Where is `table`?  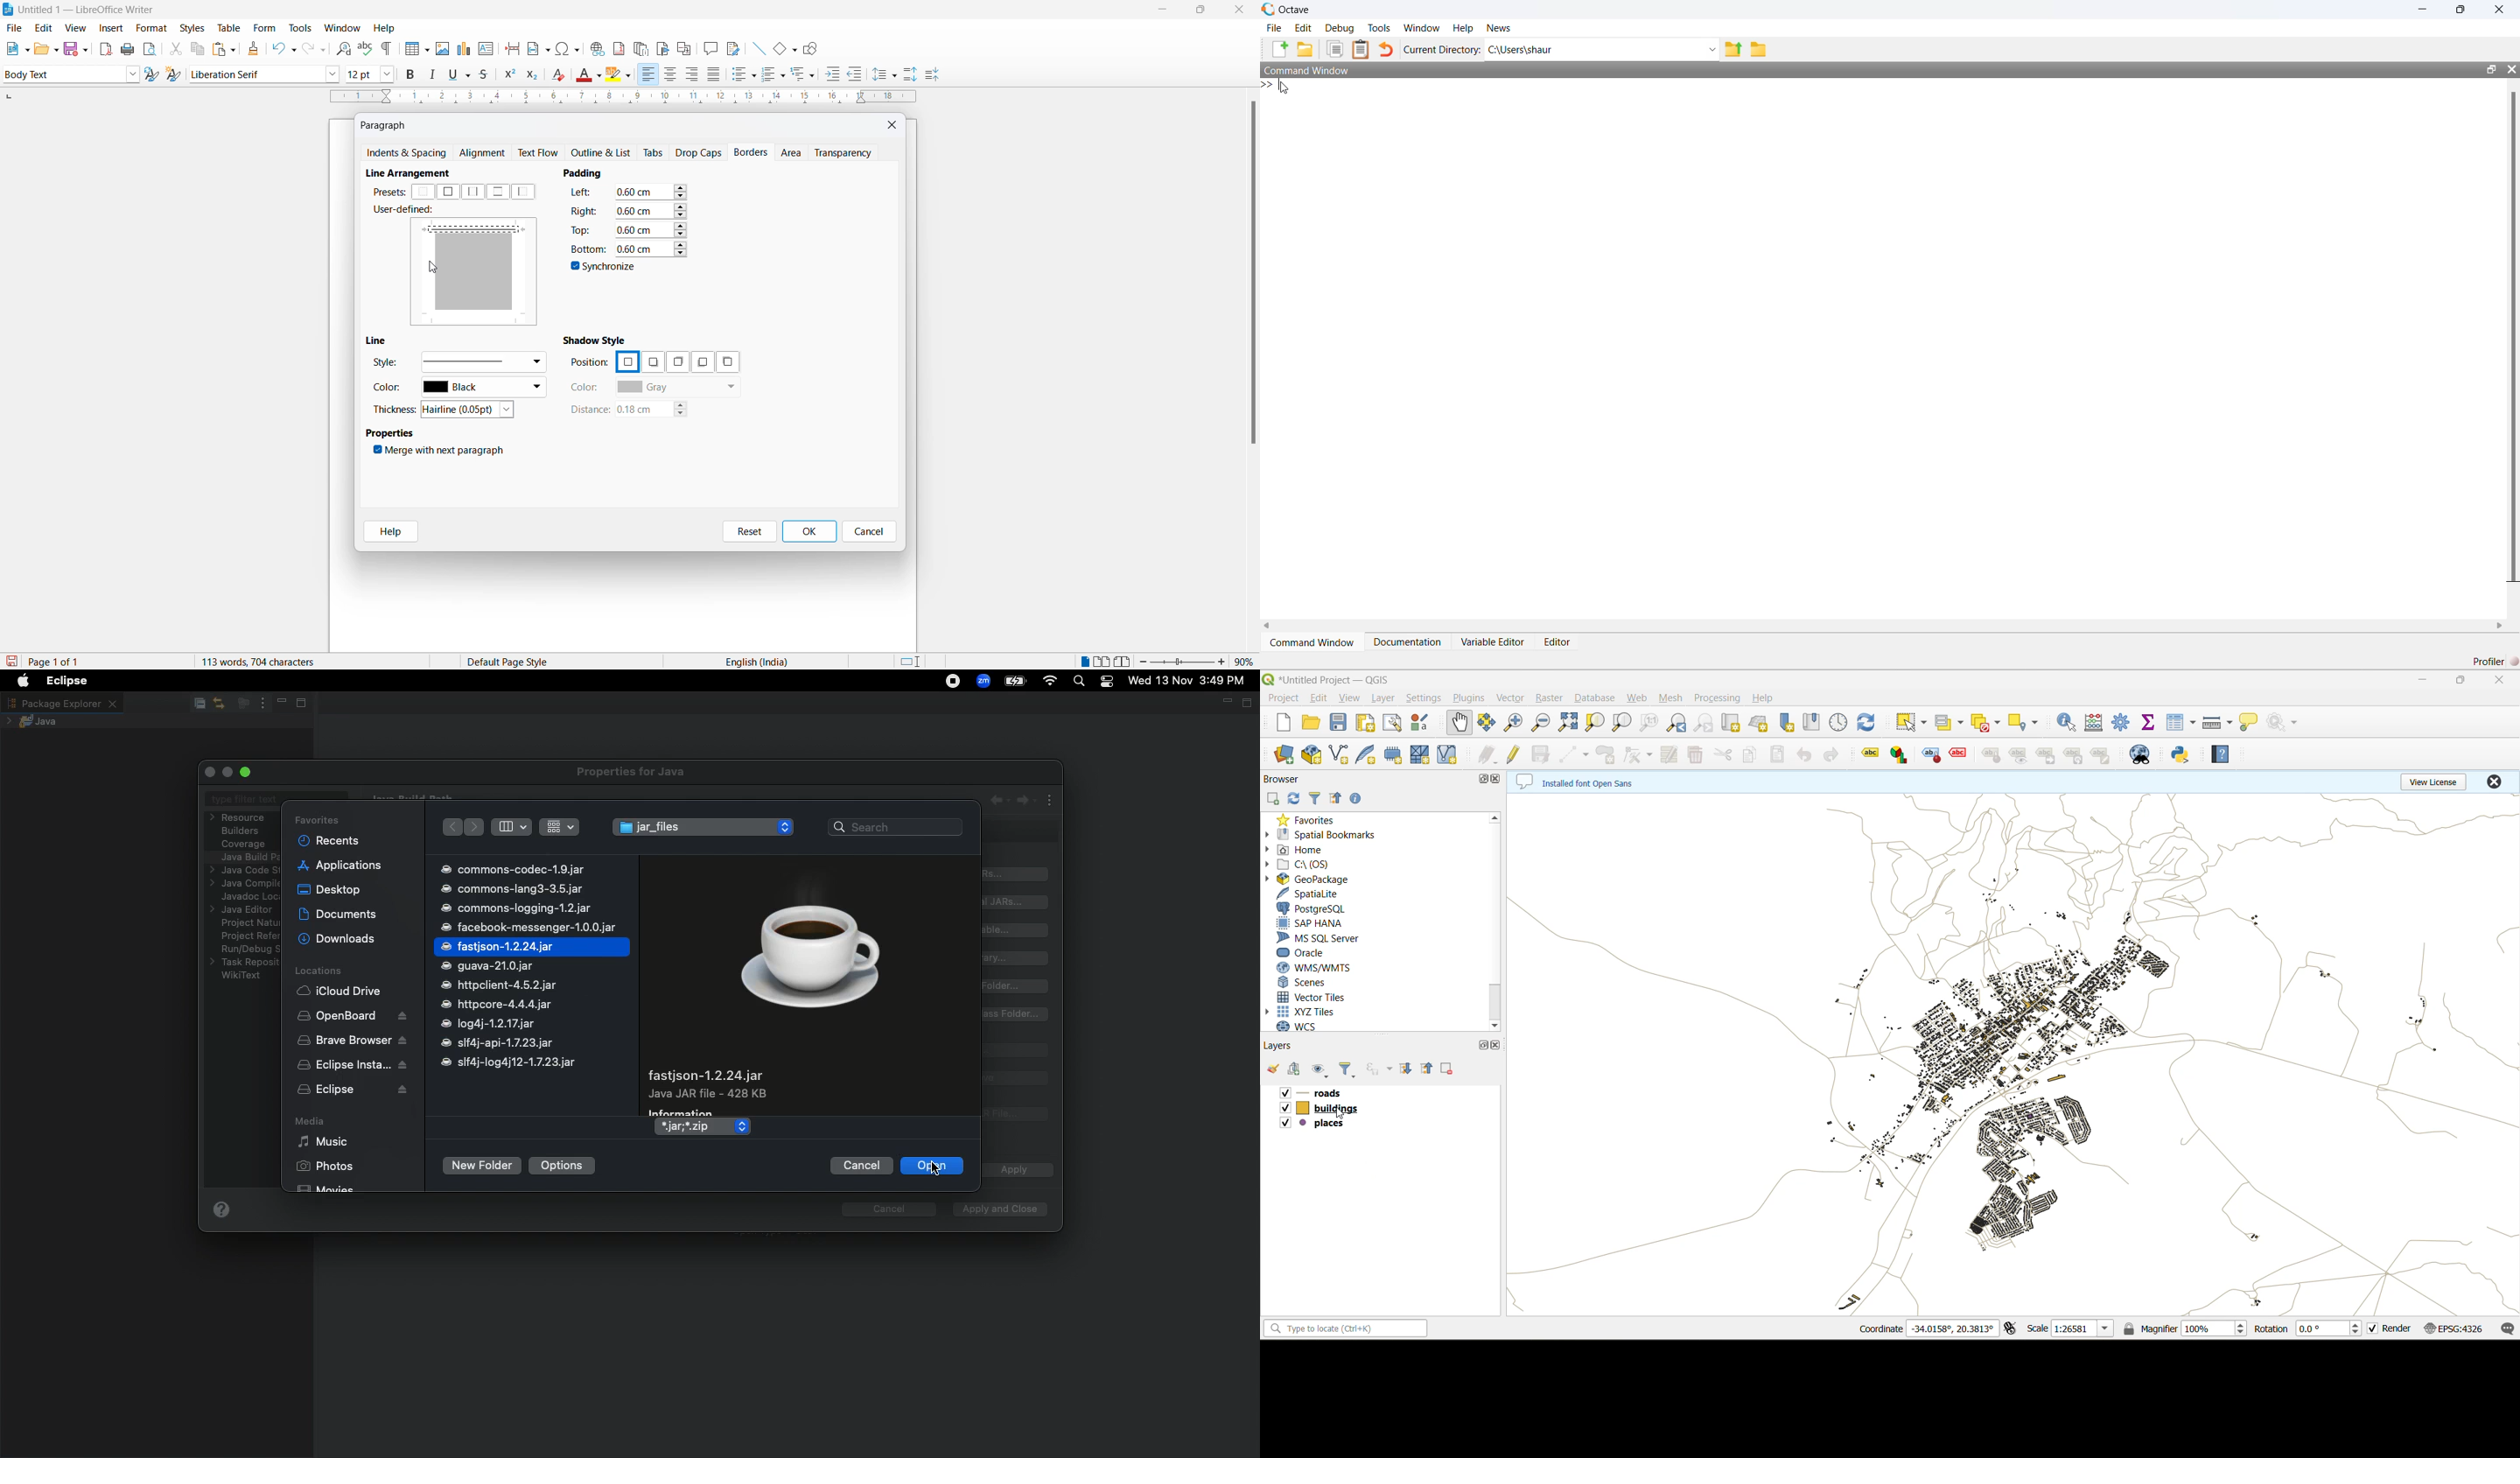 table is located at coordinates (229, 28).